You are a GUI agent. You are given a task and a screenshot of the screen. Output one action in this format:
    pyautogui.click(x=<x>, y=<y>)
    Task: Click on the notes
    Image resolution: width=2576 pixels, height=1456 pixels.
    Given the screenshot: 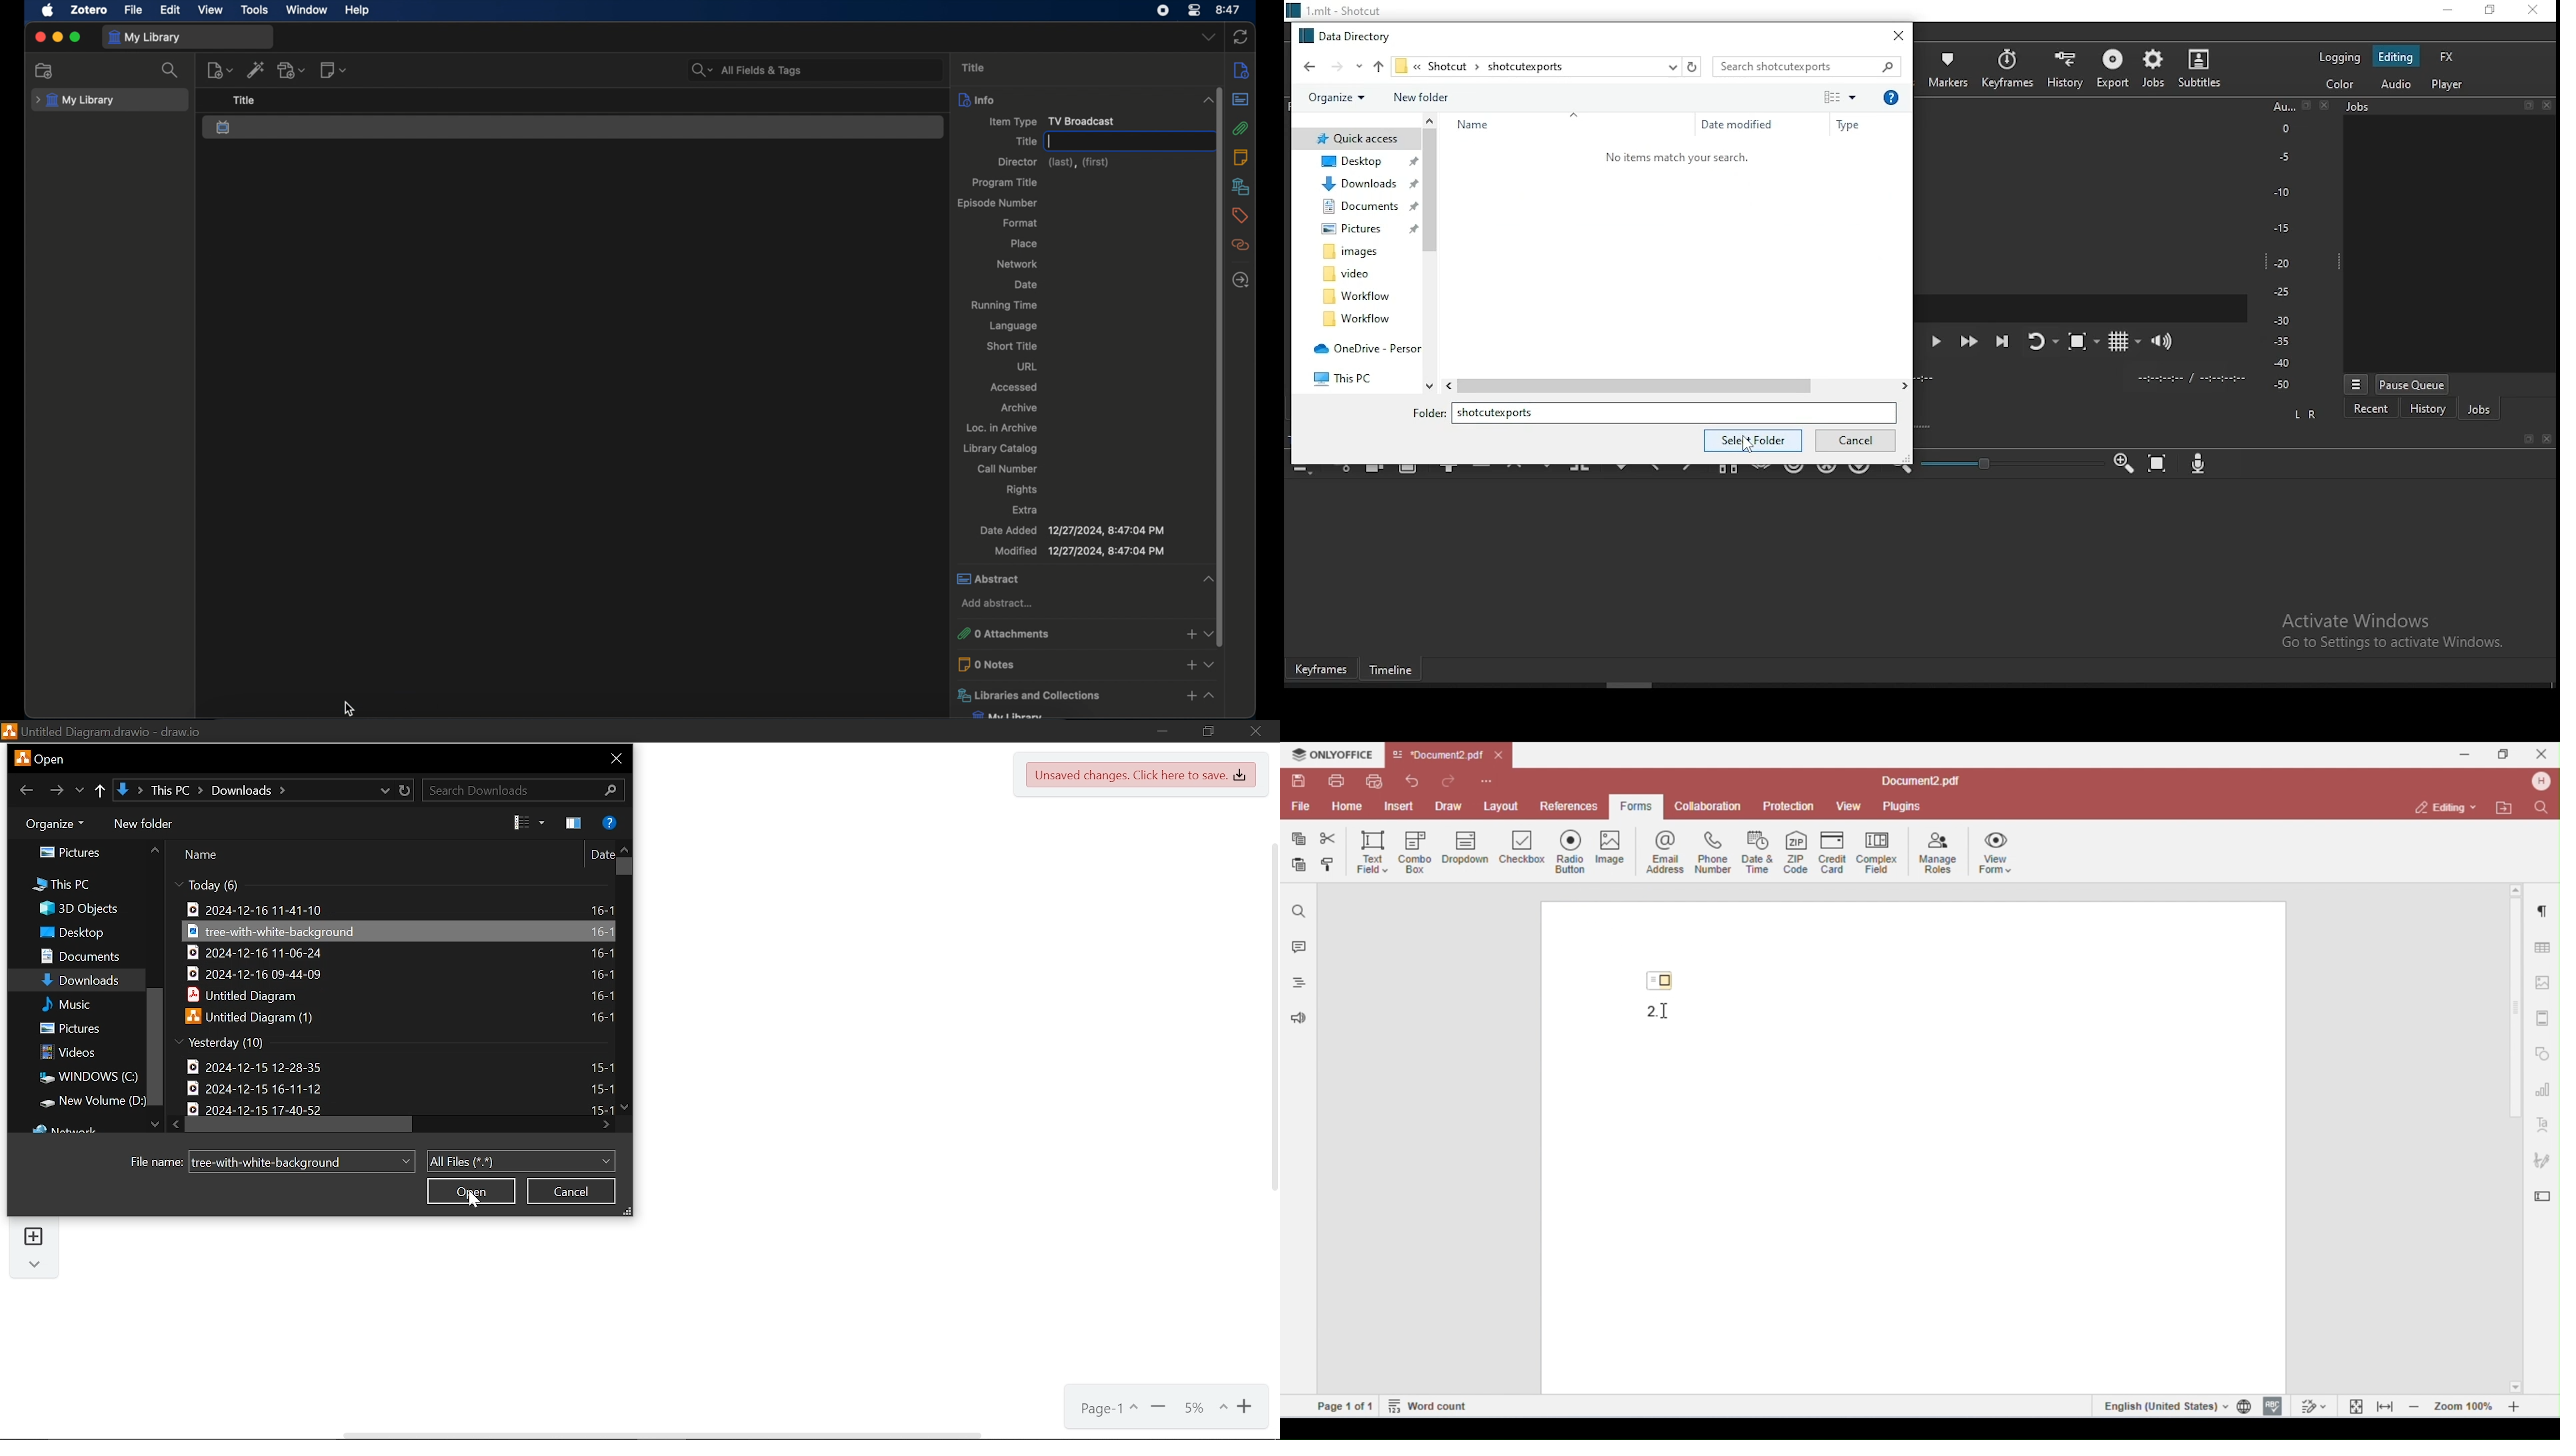 What is the action you would take?
    pyautogui.click(x=1240, y=157)
    